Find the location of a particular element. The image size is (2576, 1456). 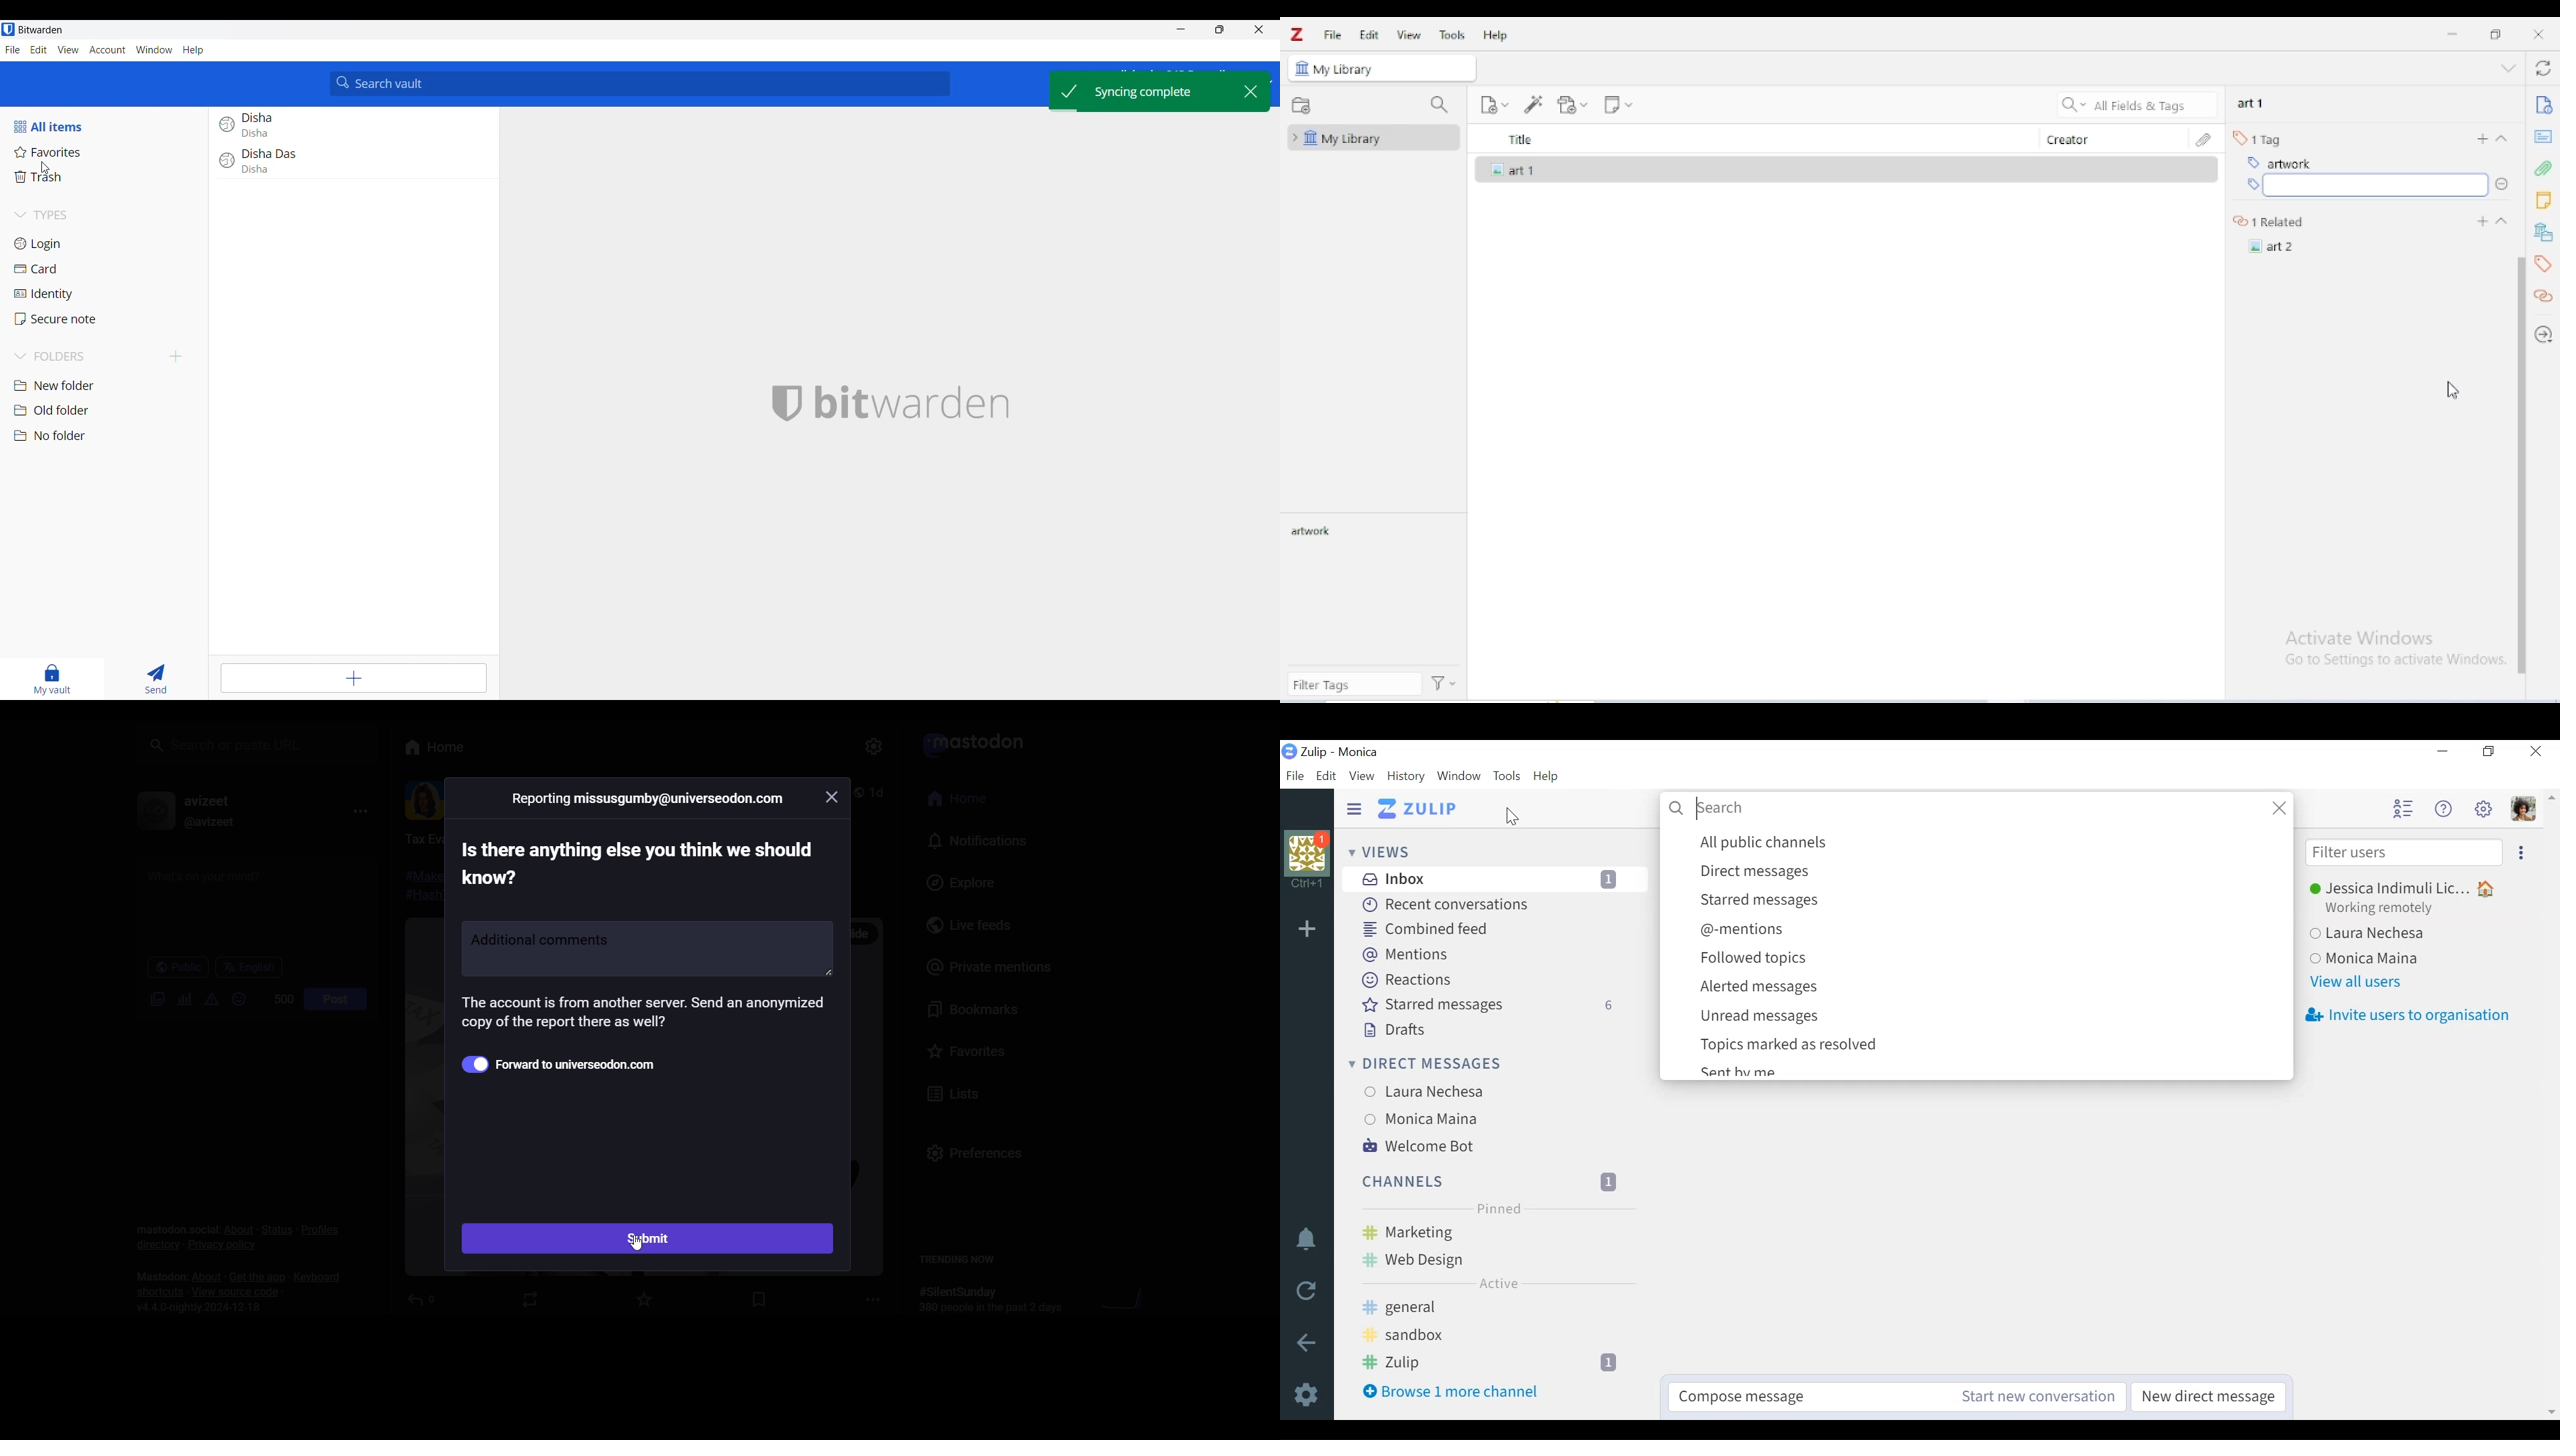

forward is located at coordinates (575, 1064).